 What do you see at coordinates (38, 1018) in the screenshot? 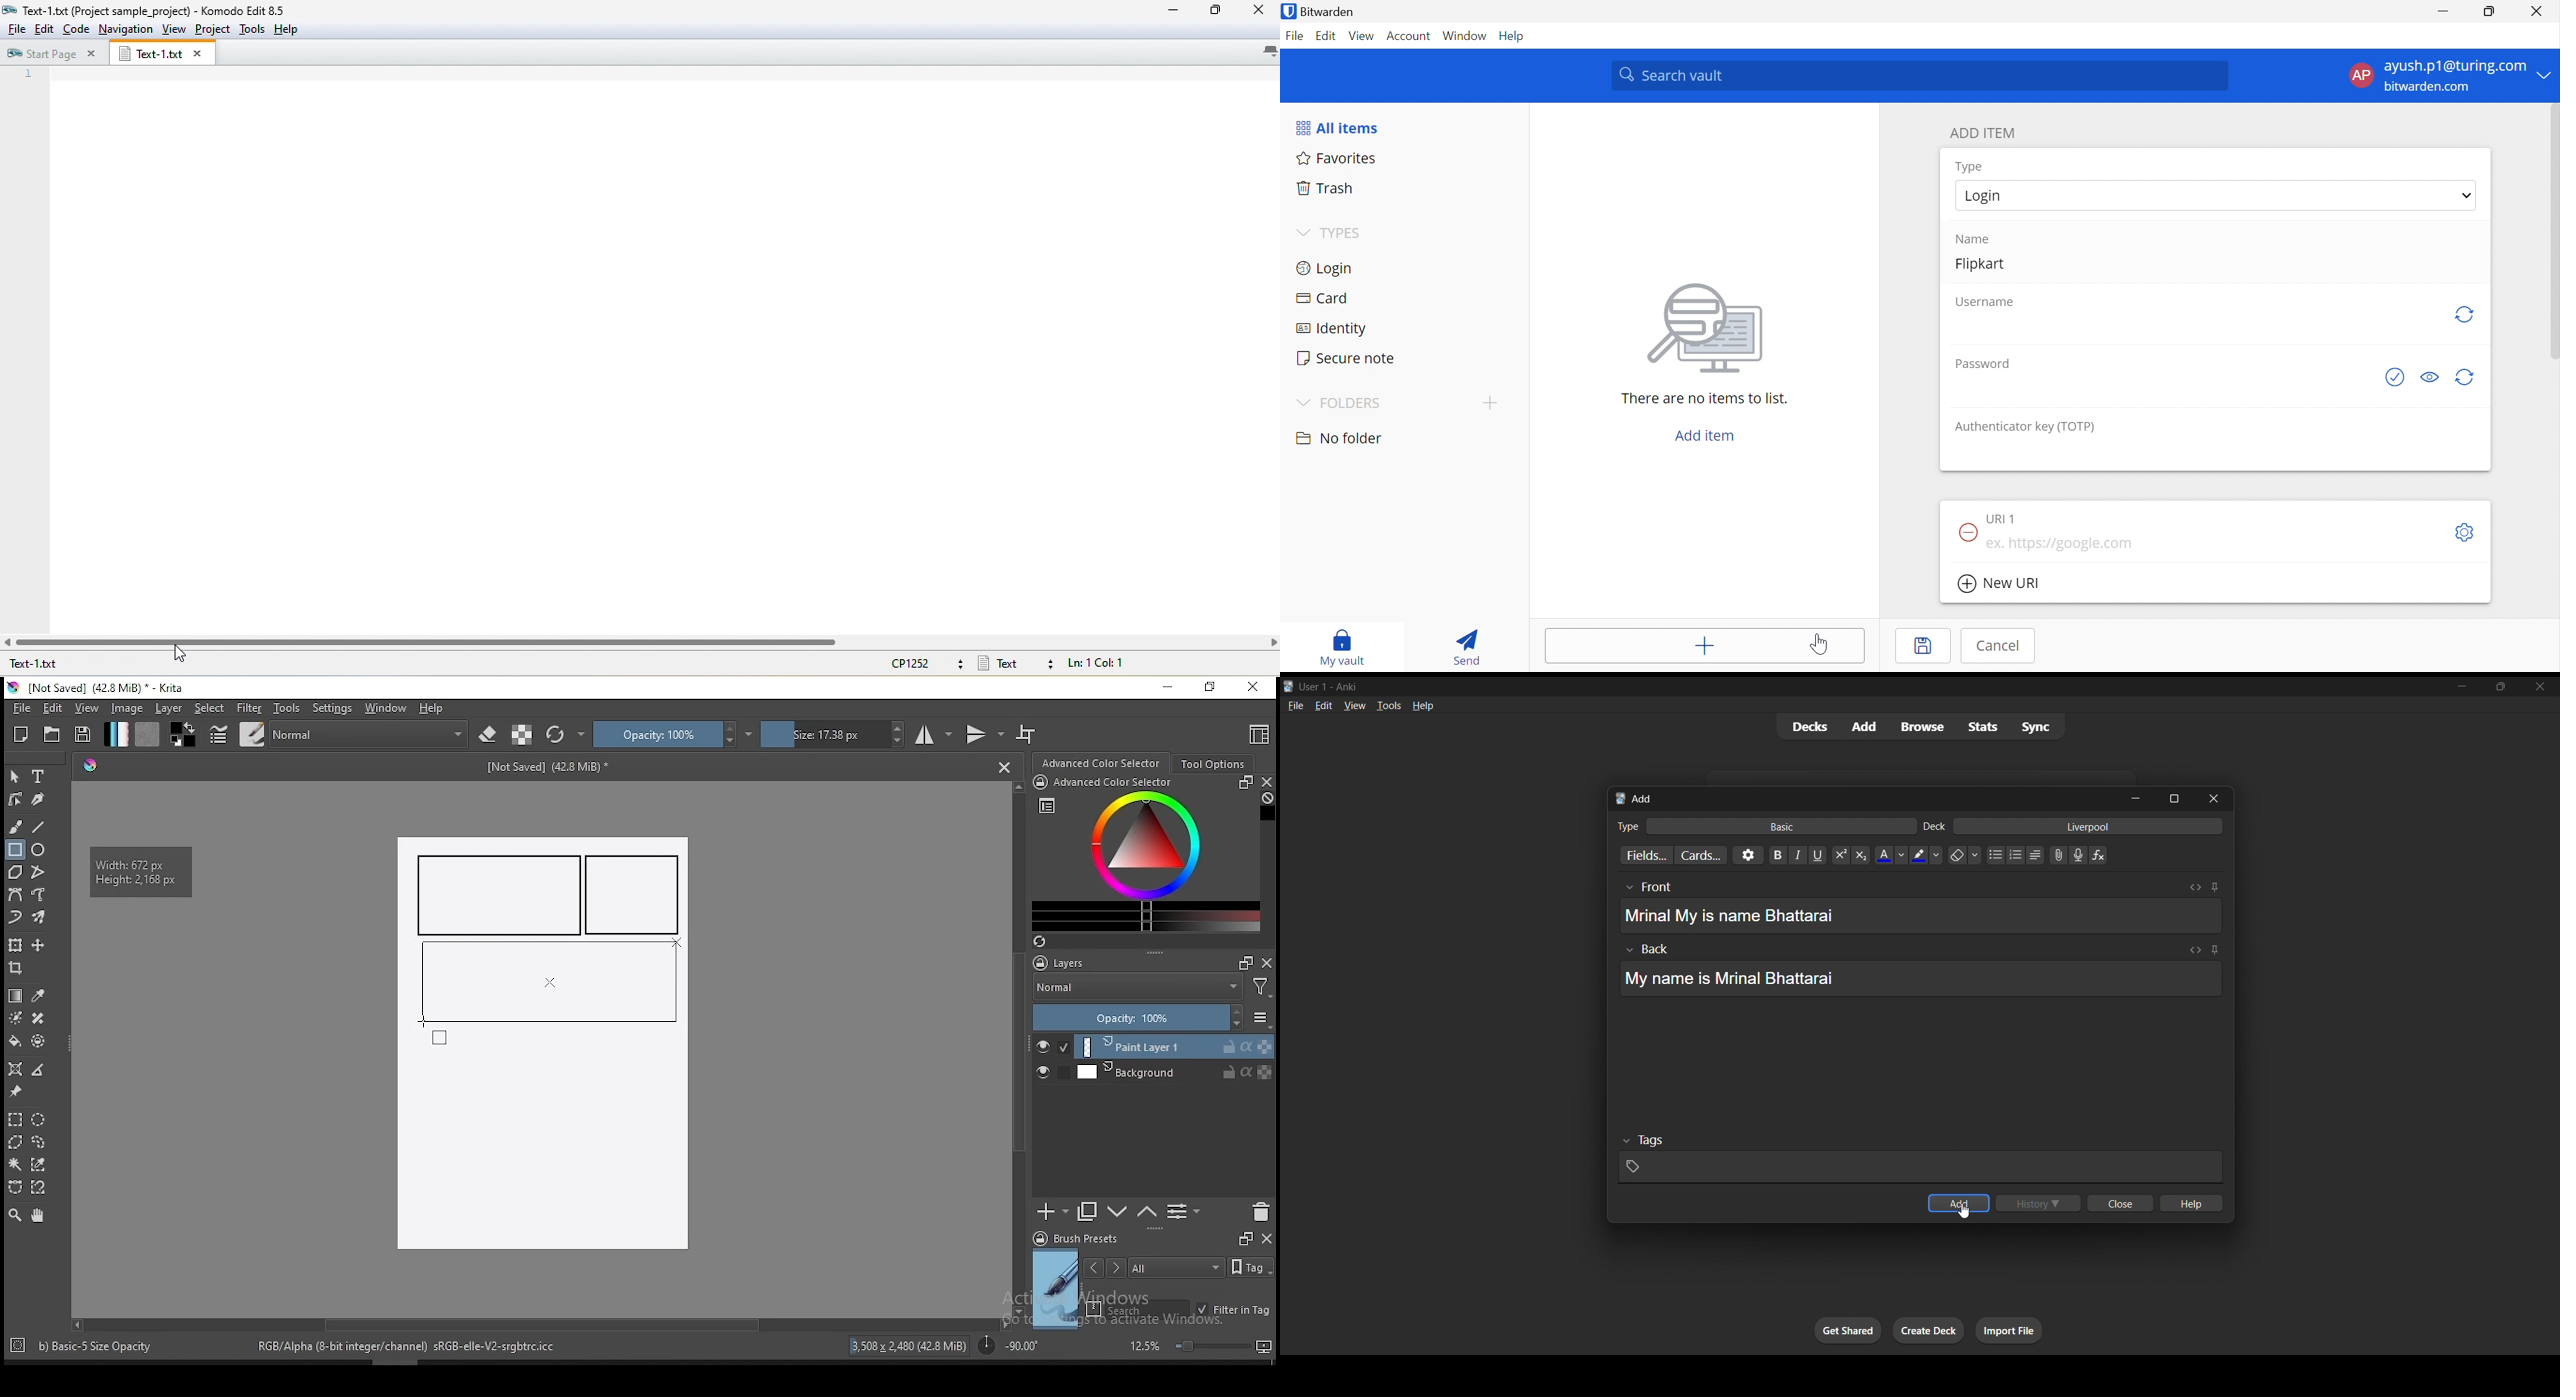
I see `smart patch tool` at bounding box center [38, 1018].